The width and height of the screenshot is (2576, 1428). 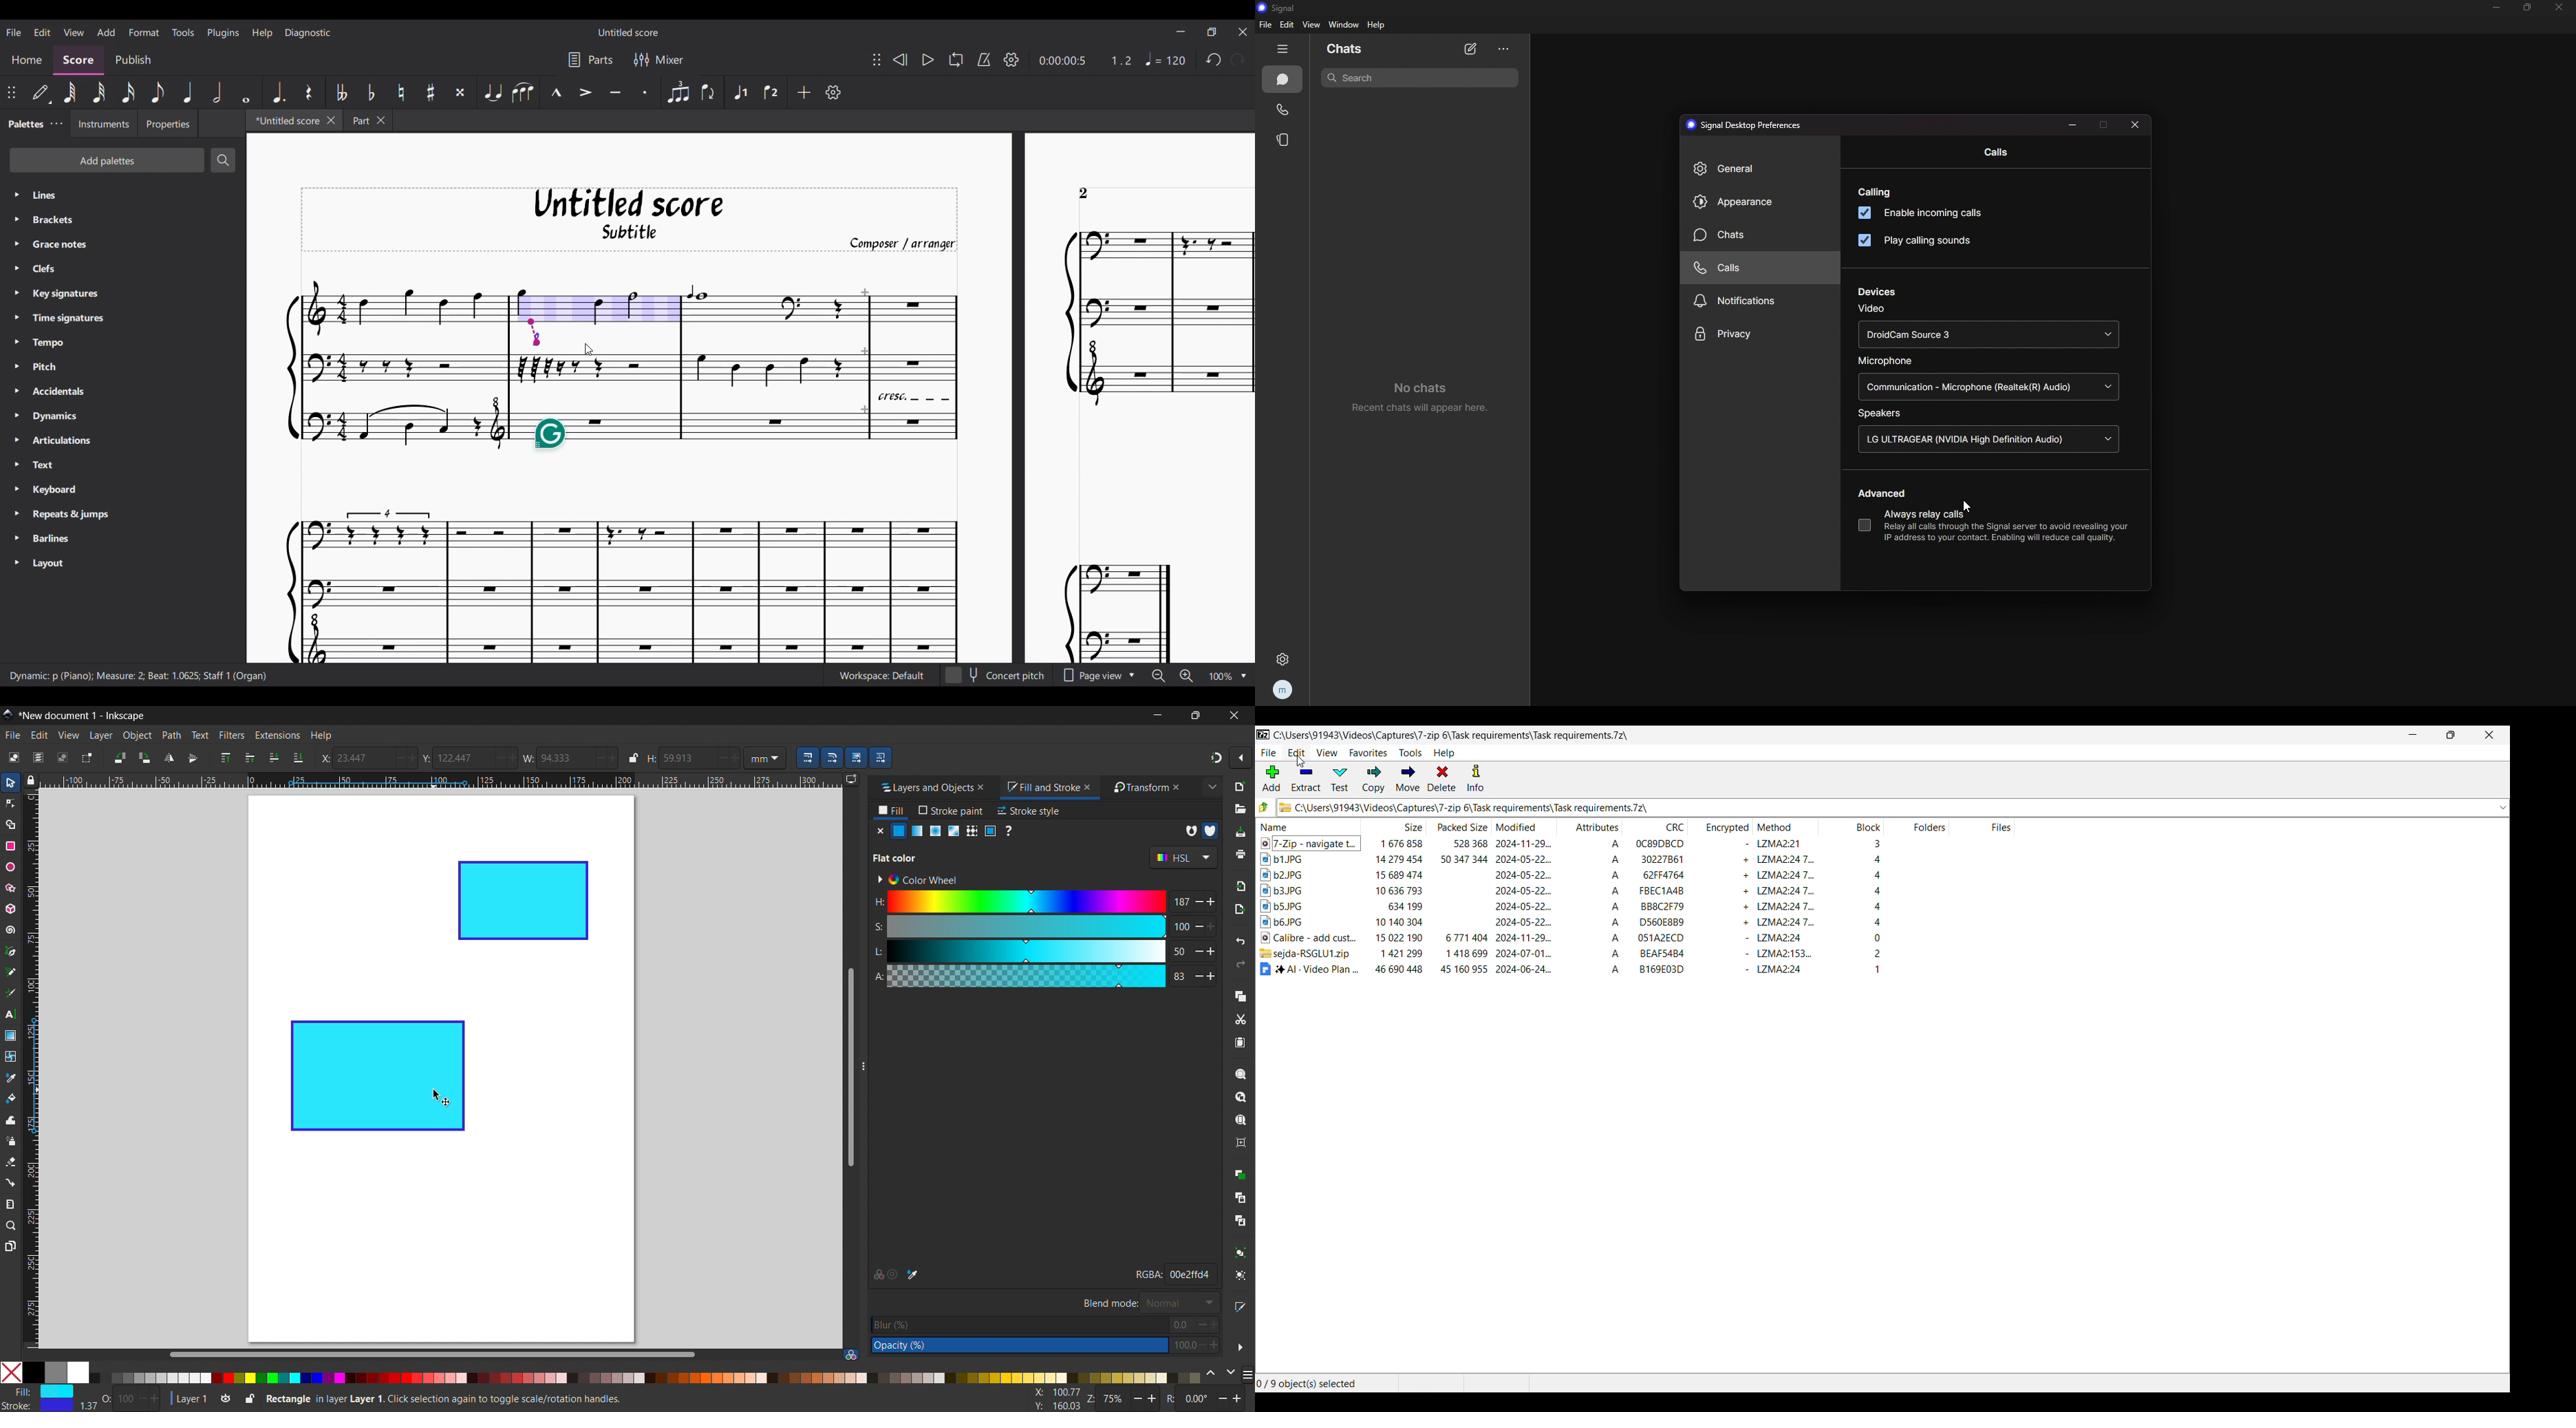 I want to click on horizontal scrollbar, so click(x=430, y=1354).